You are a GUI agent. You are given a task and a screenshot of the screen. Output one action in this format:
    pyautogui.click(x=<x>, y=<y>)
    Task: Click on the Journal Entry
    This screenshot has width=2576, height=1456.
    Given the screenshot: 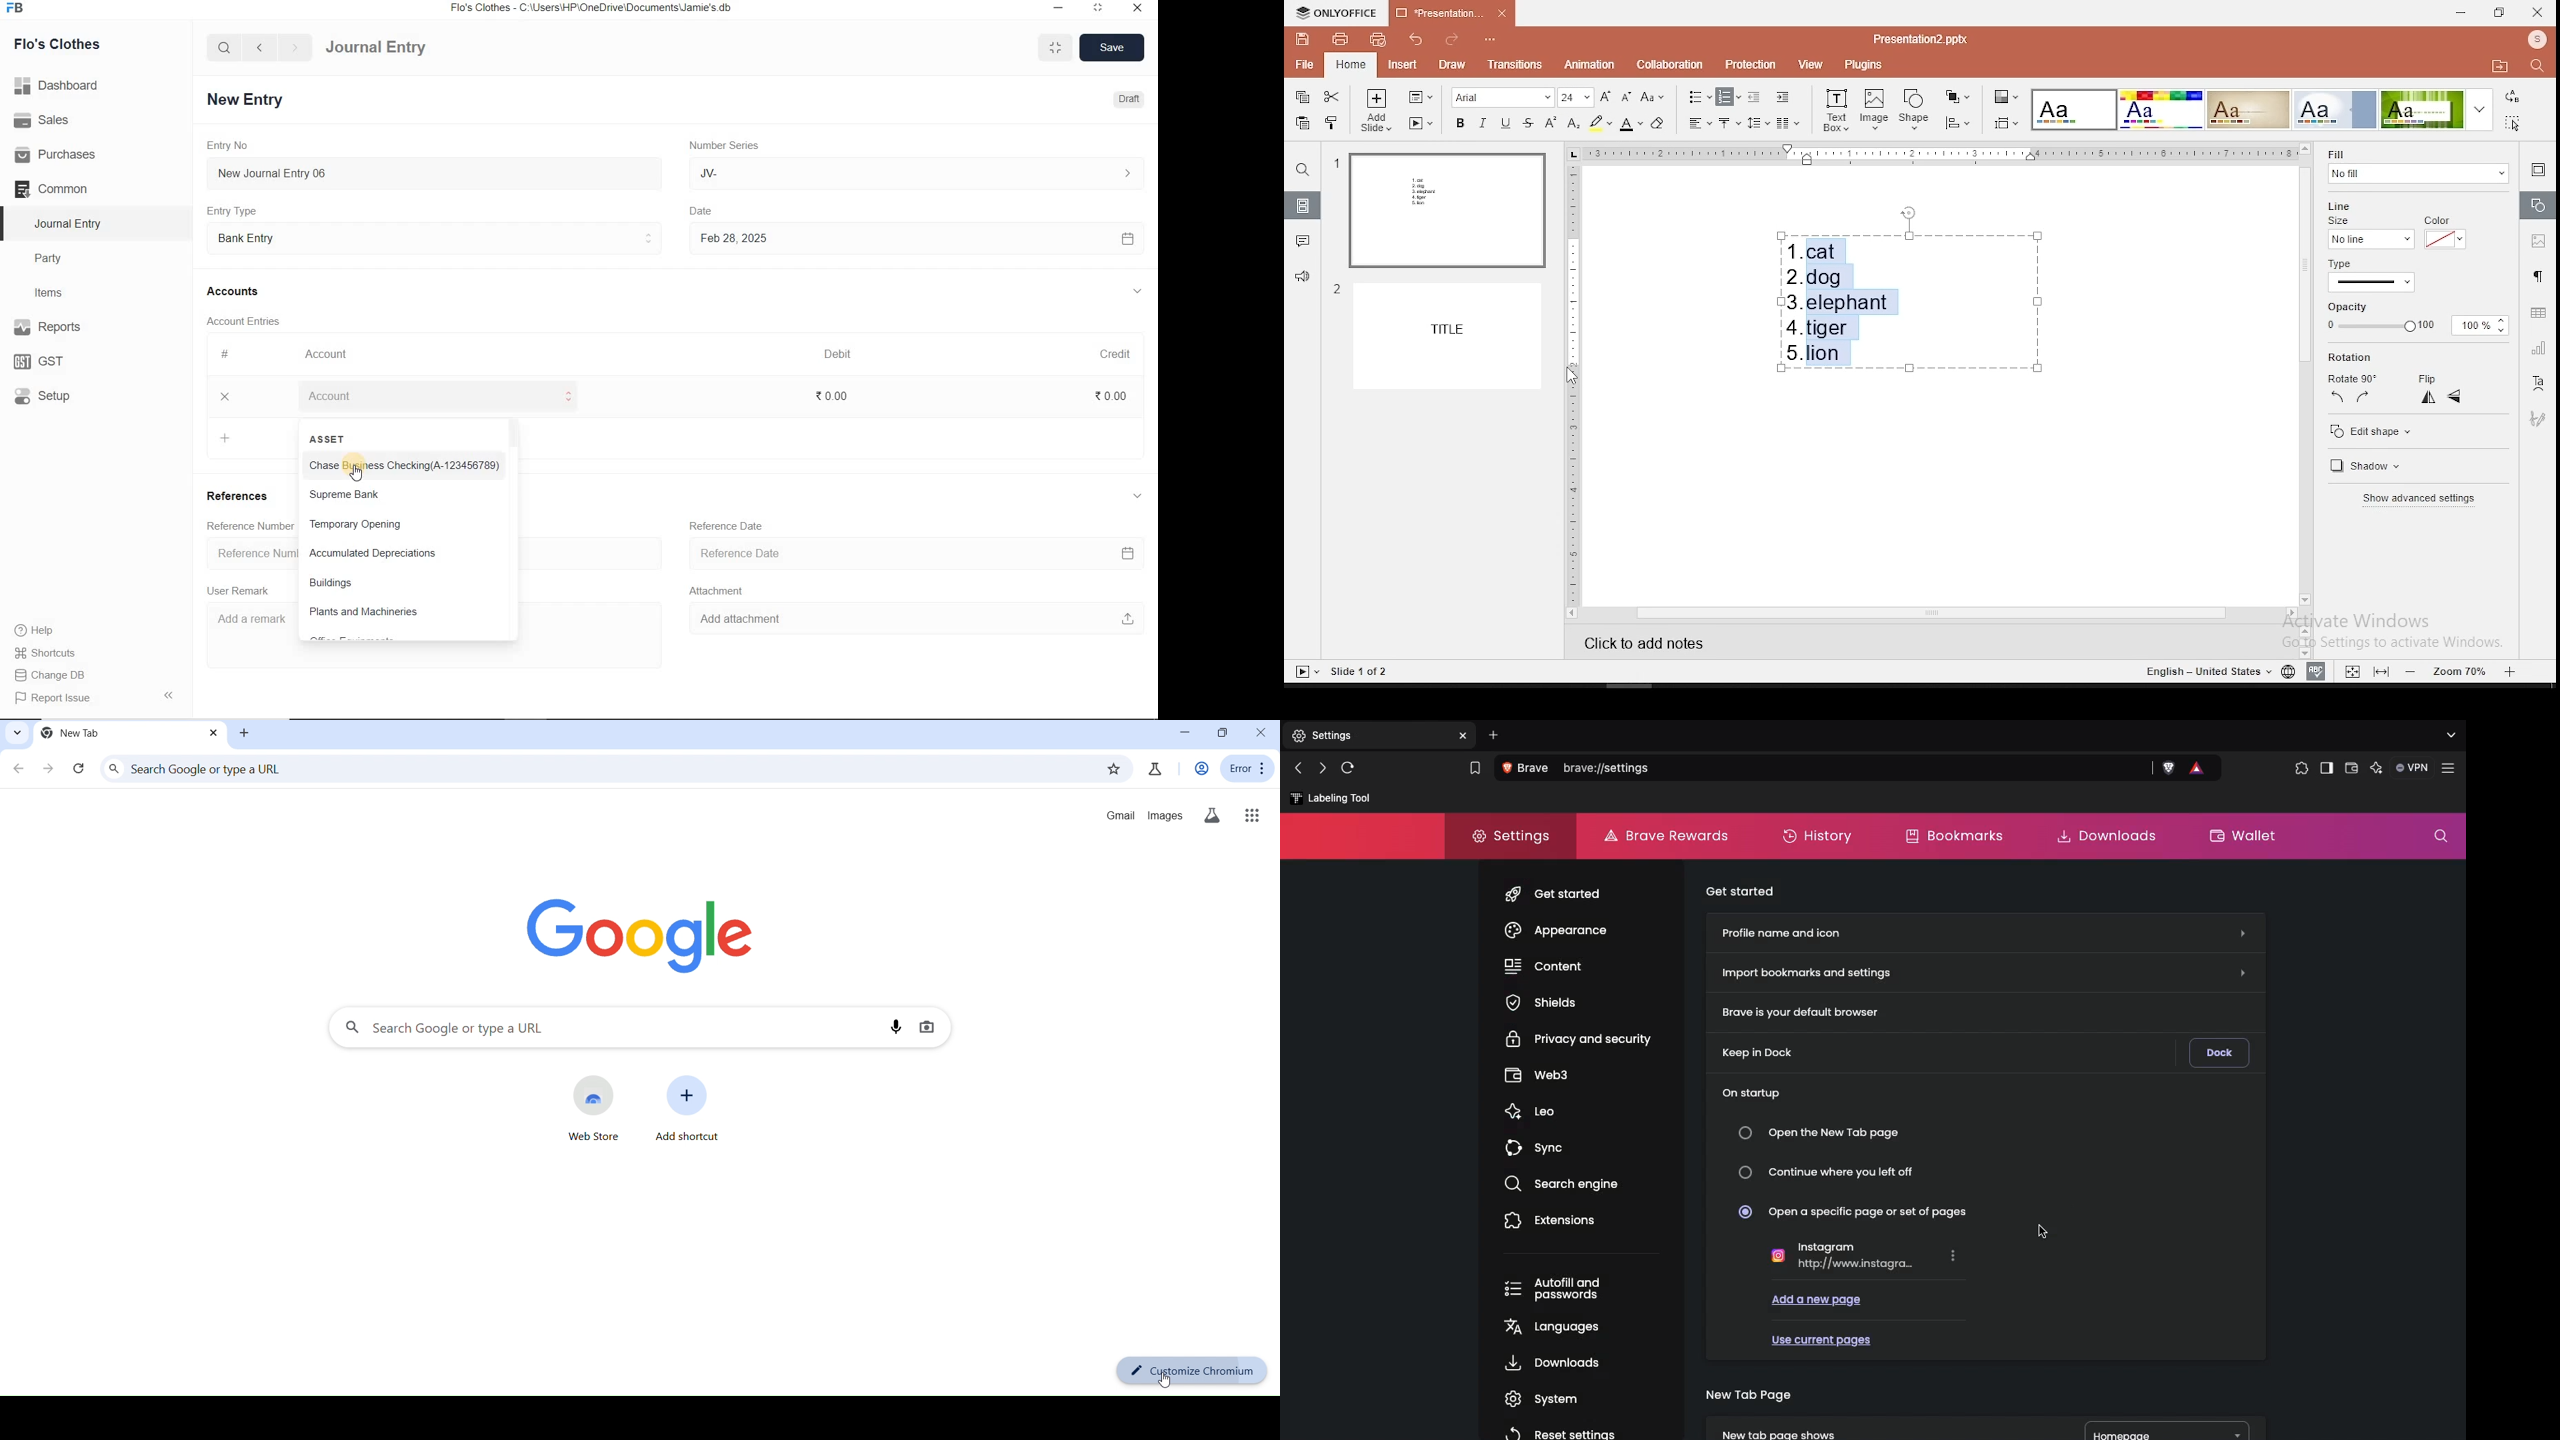 What is the action you would take?
    pyautogui.click(x=401, y=46)
    